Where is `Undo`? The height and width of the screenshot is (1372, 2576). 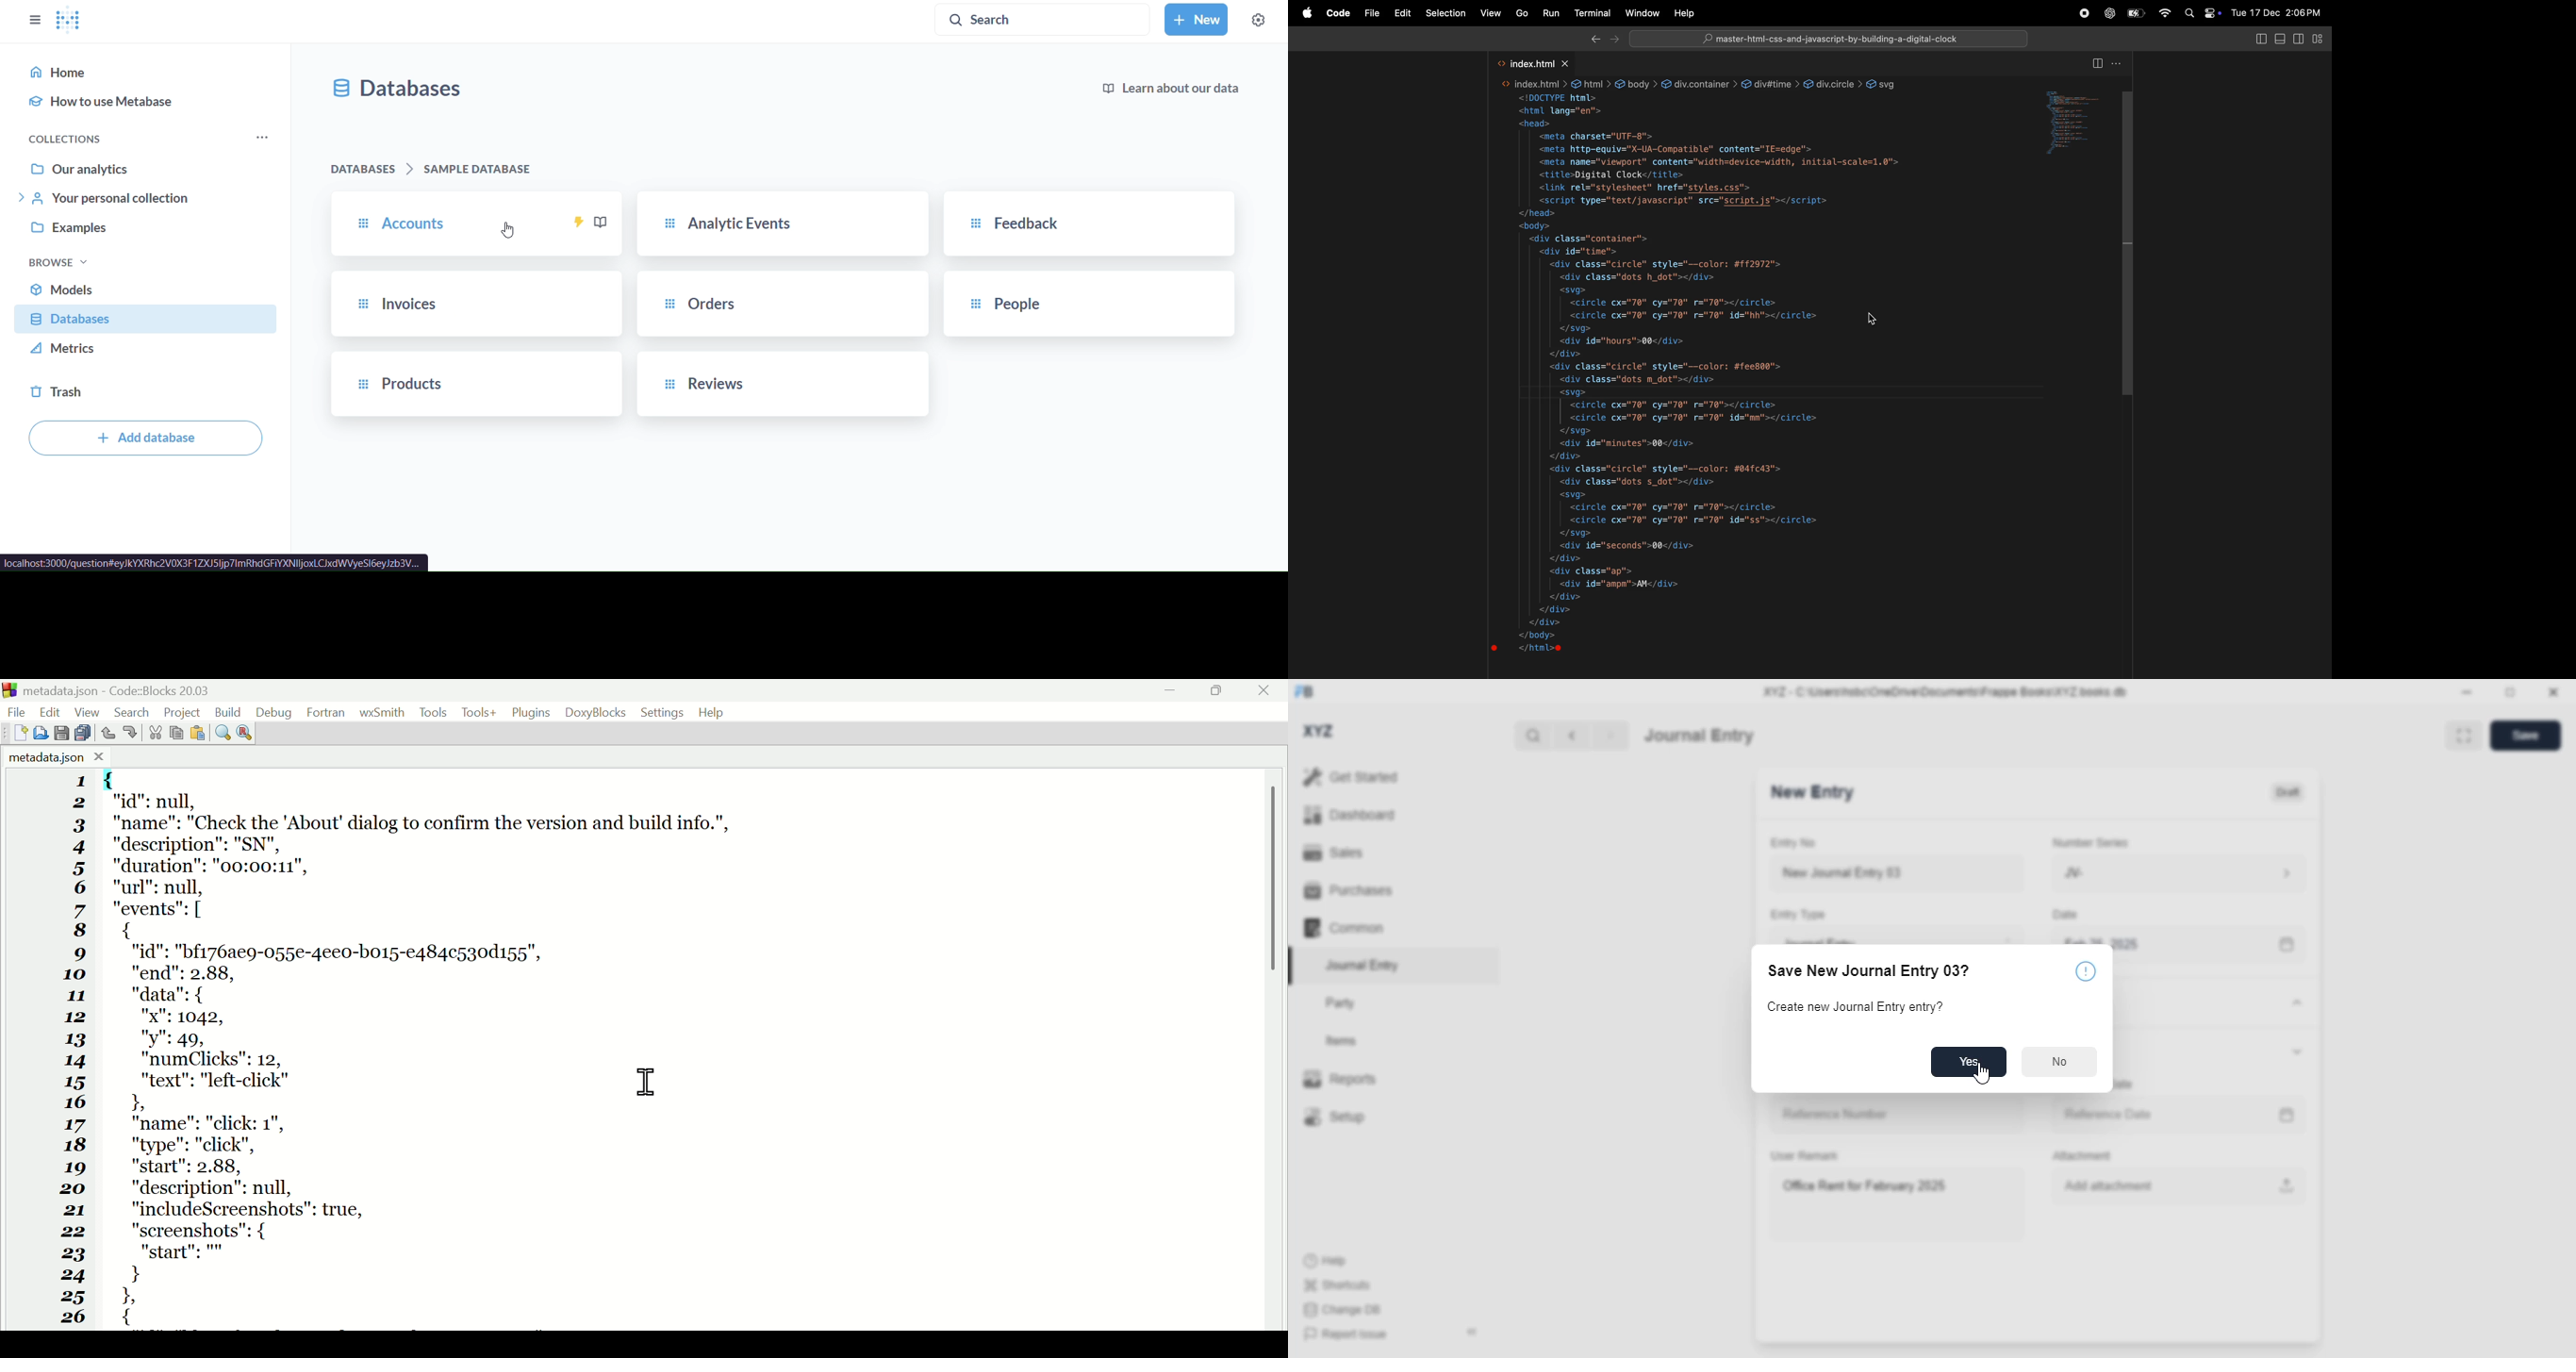
Undo is located at coordinates (109, 730).